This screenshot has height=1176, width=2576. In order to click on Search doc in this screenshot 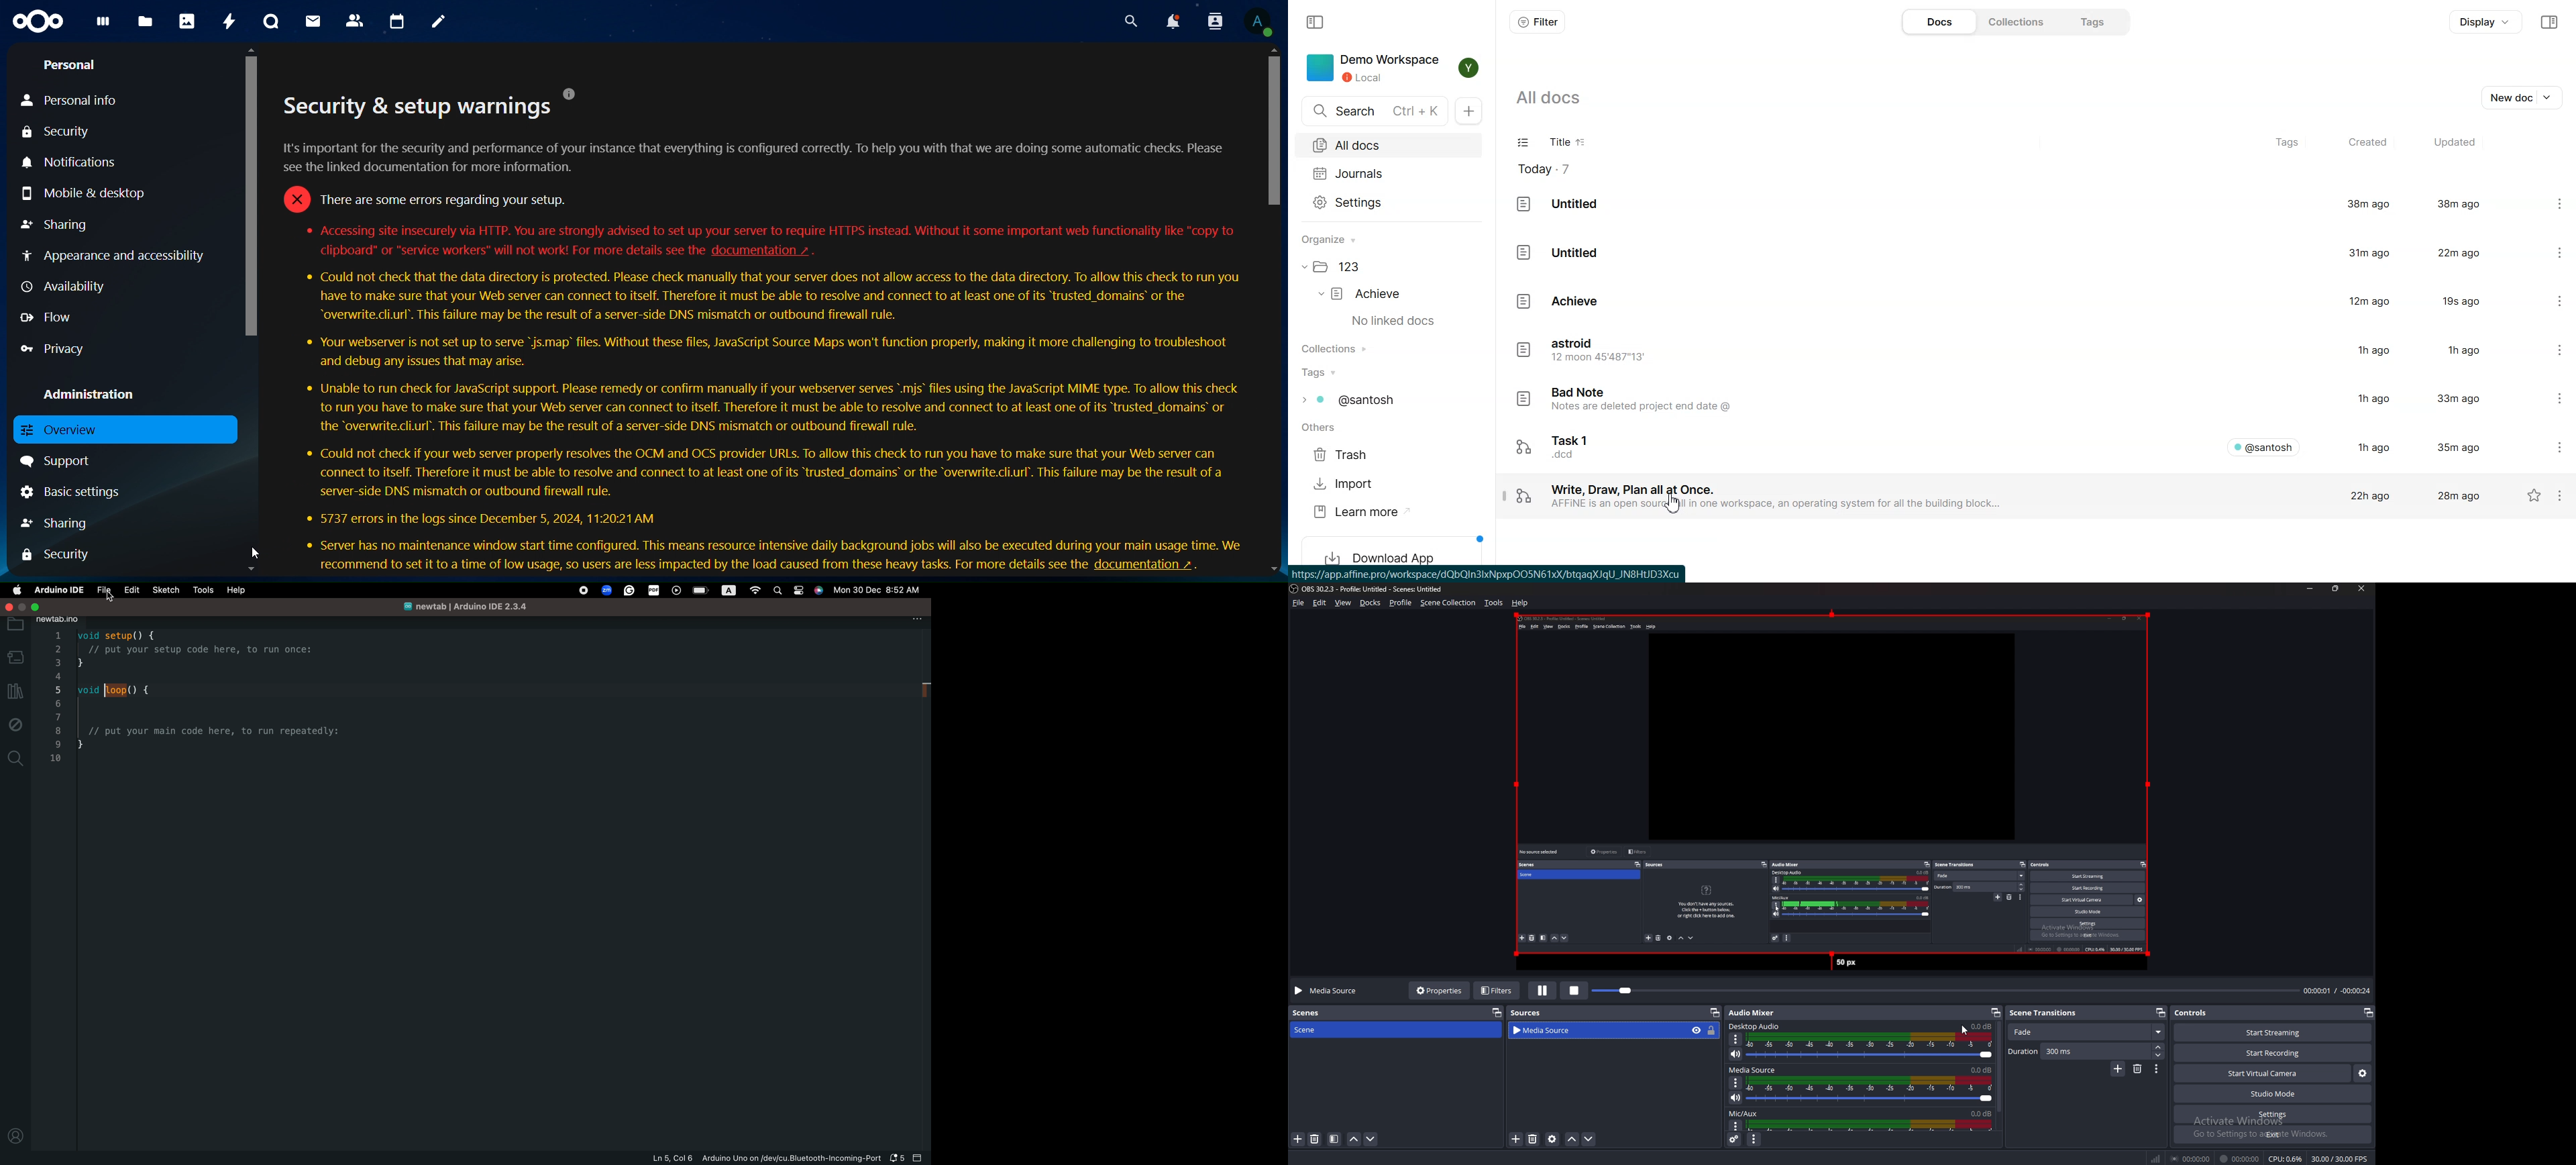, I will do `click(1375, 111)`.